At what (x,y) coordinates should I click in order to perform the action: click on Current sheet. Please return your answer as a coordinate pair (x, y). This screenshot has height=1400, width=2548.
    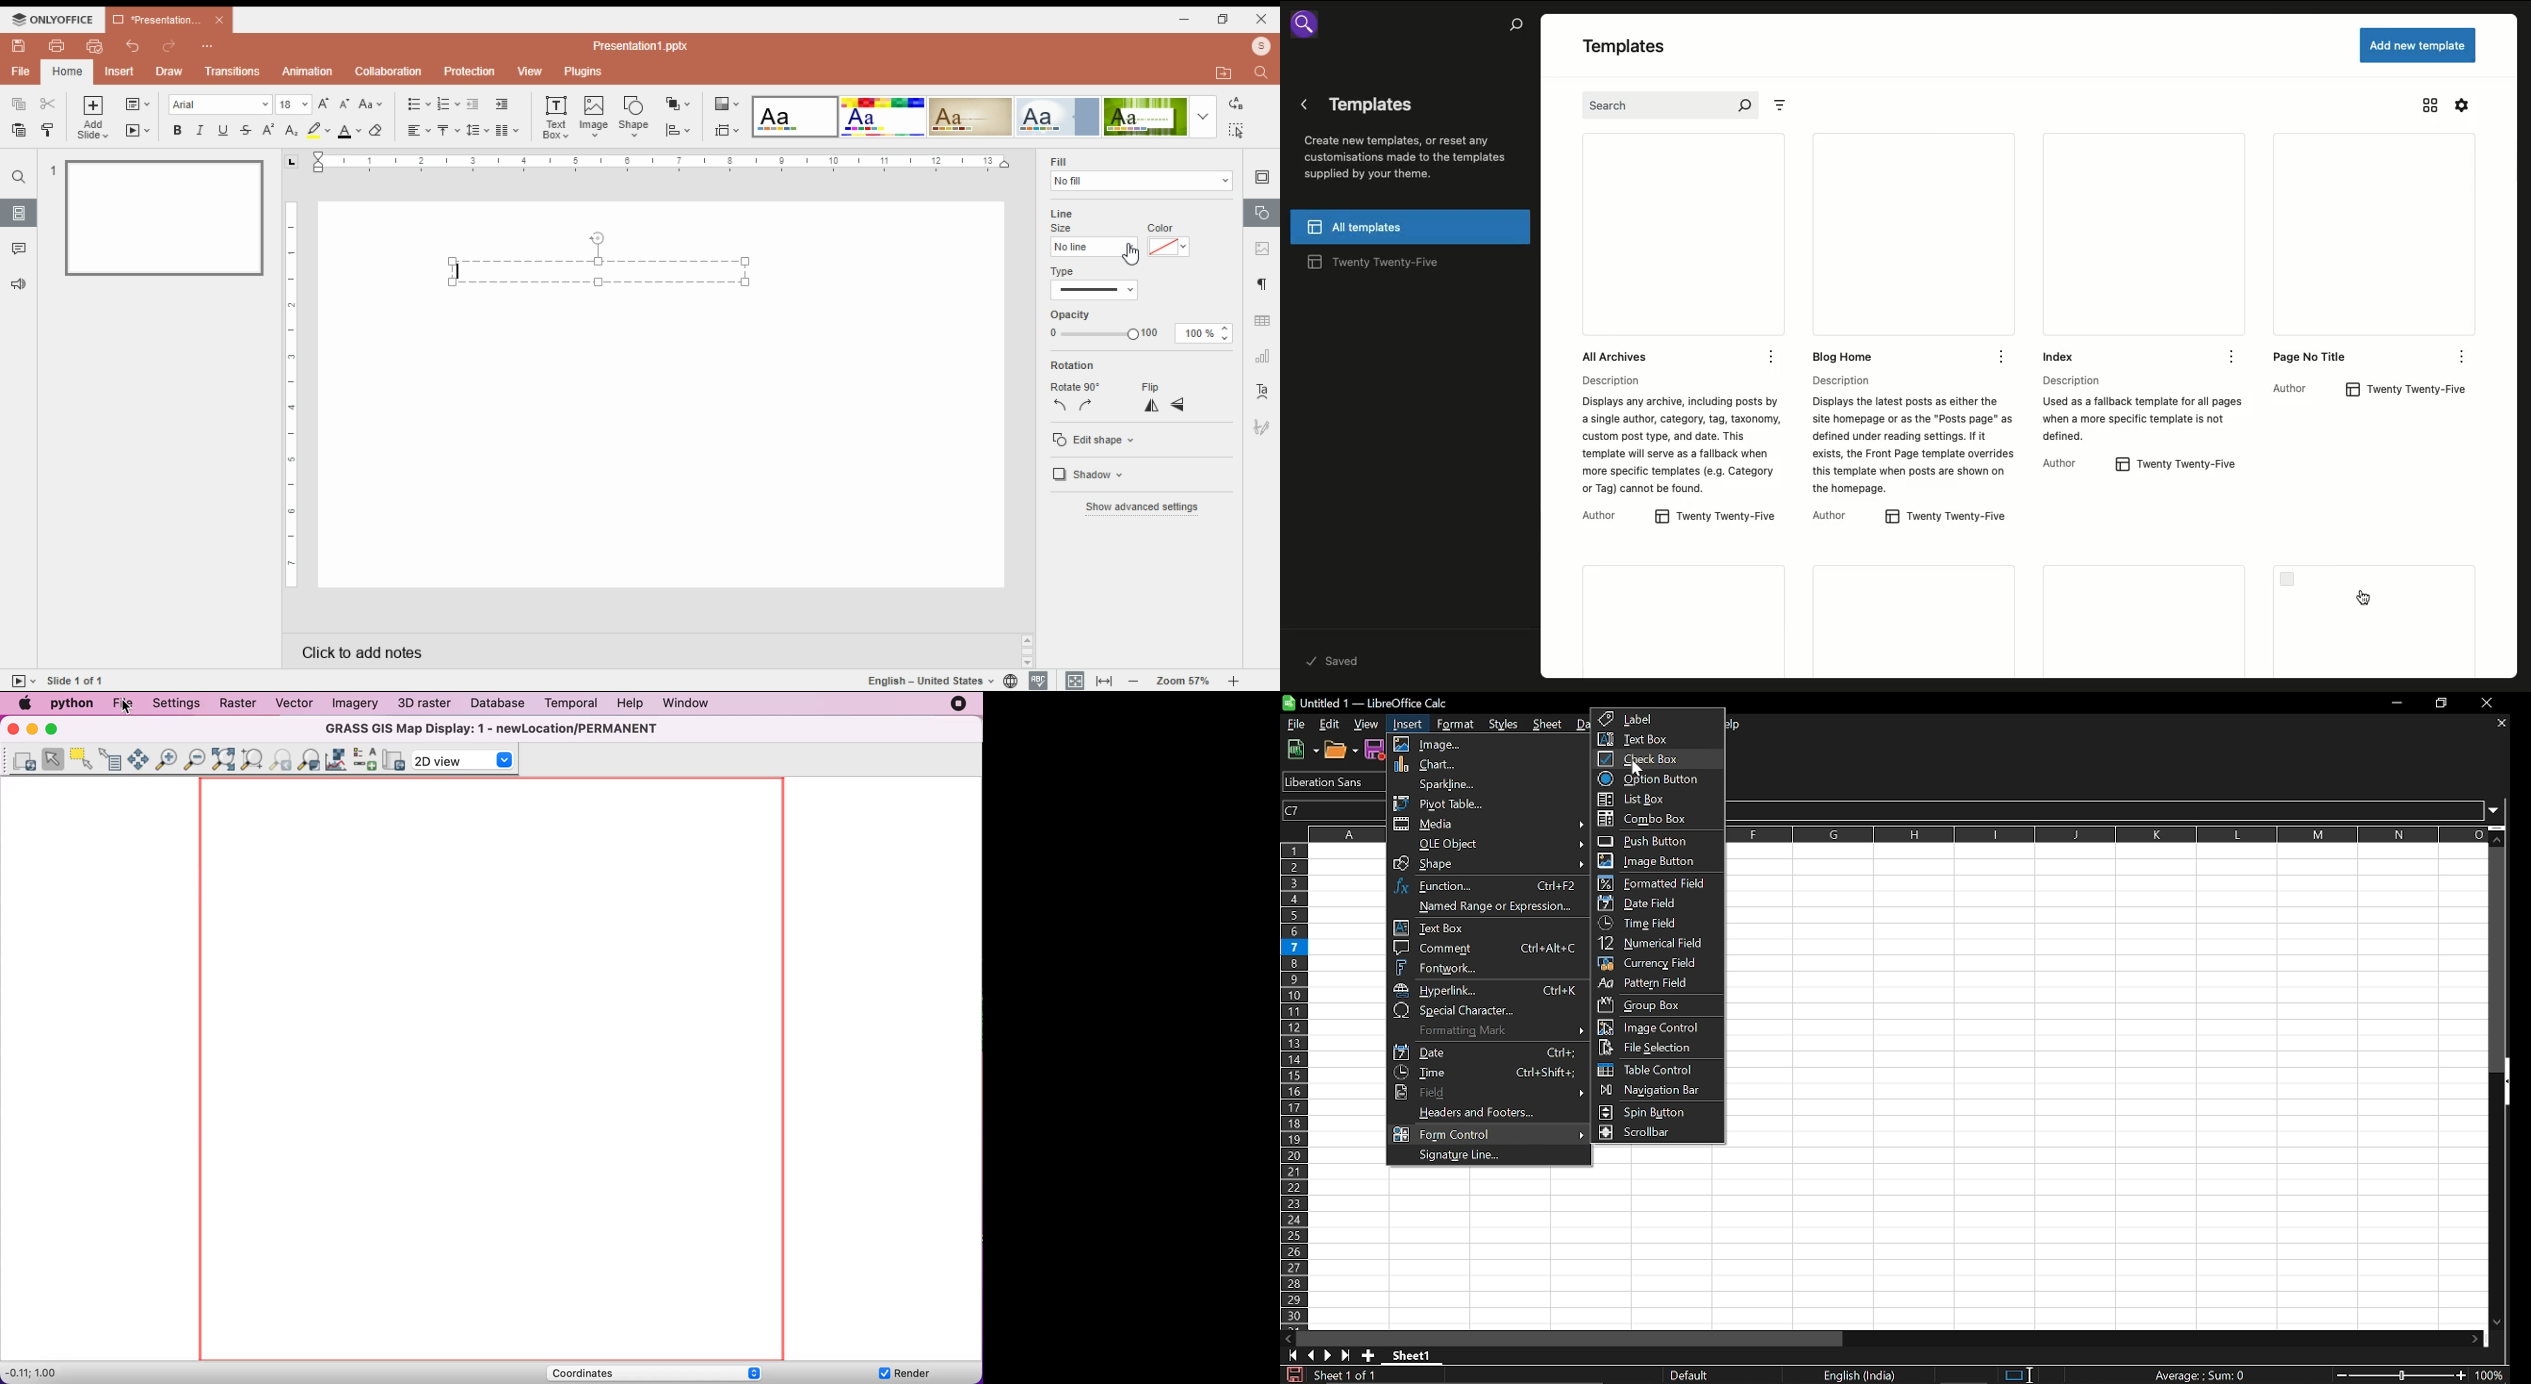
    Looking at the image, I should click on (1416, 1357).